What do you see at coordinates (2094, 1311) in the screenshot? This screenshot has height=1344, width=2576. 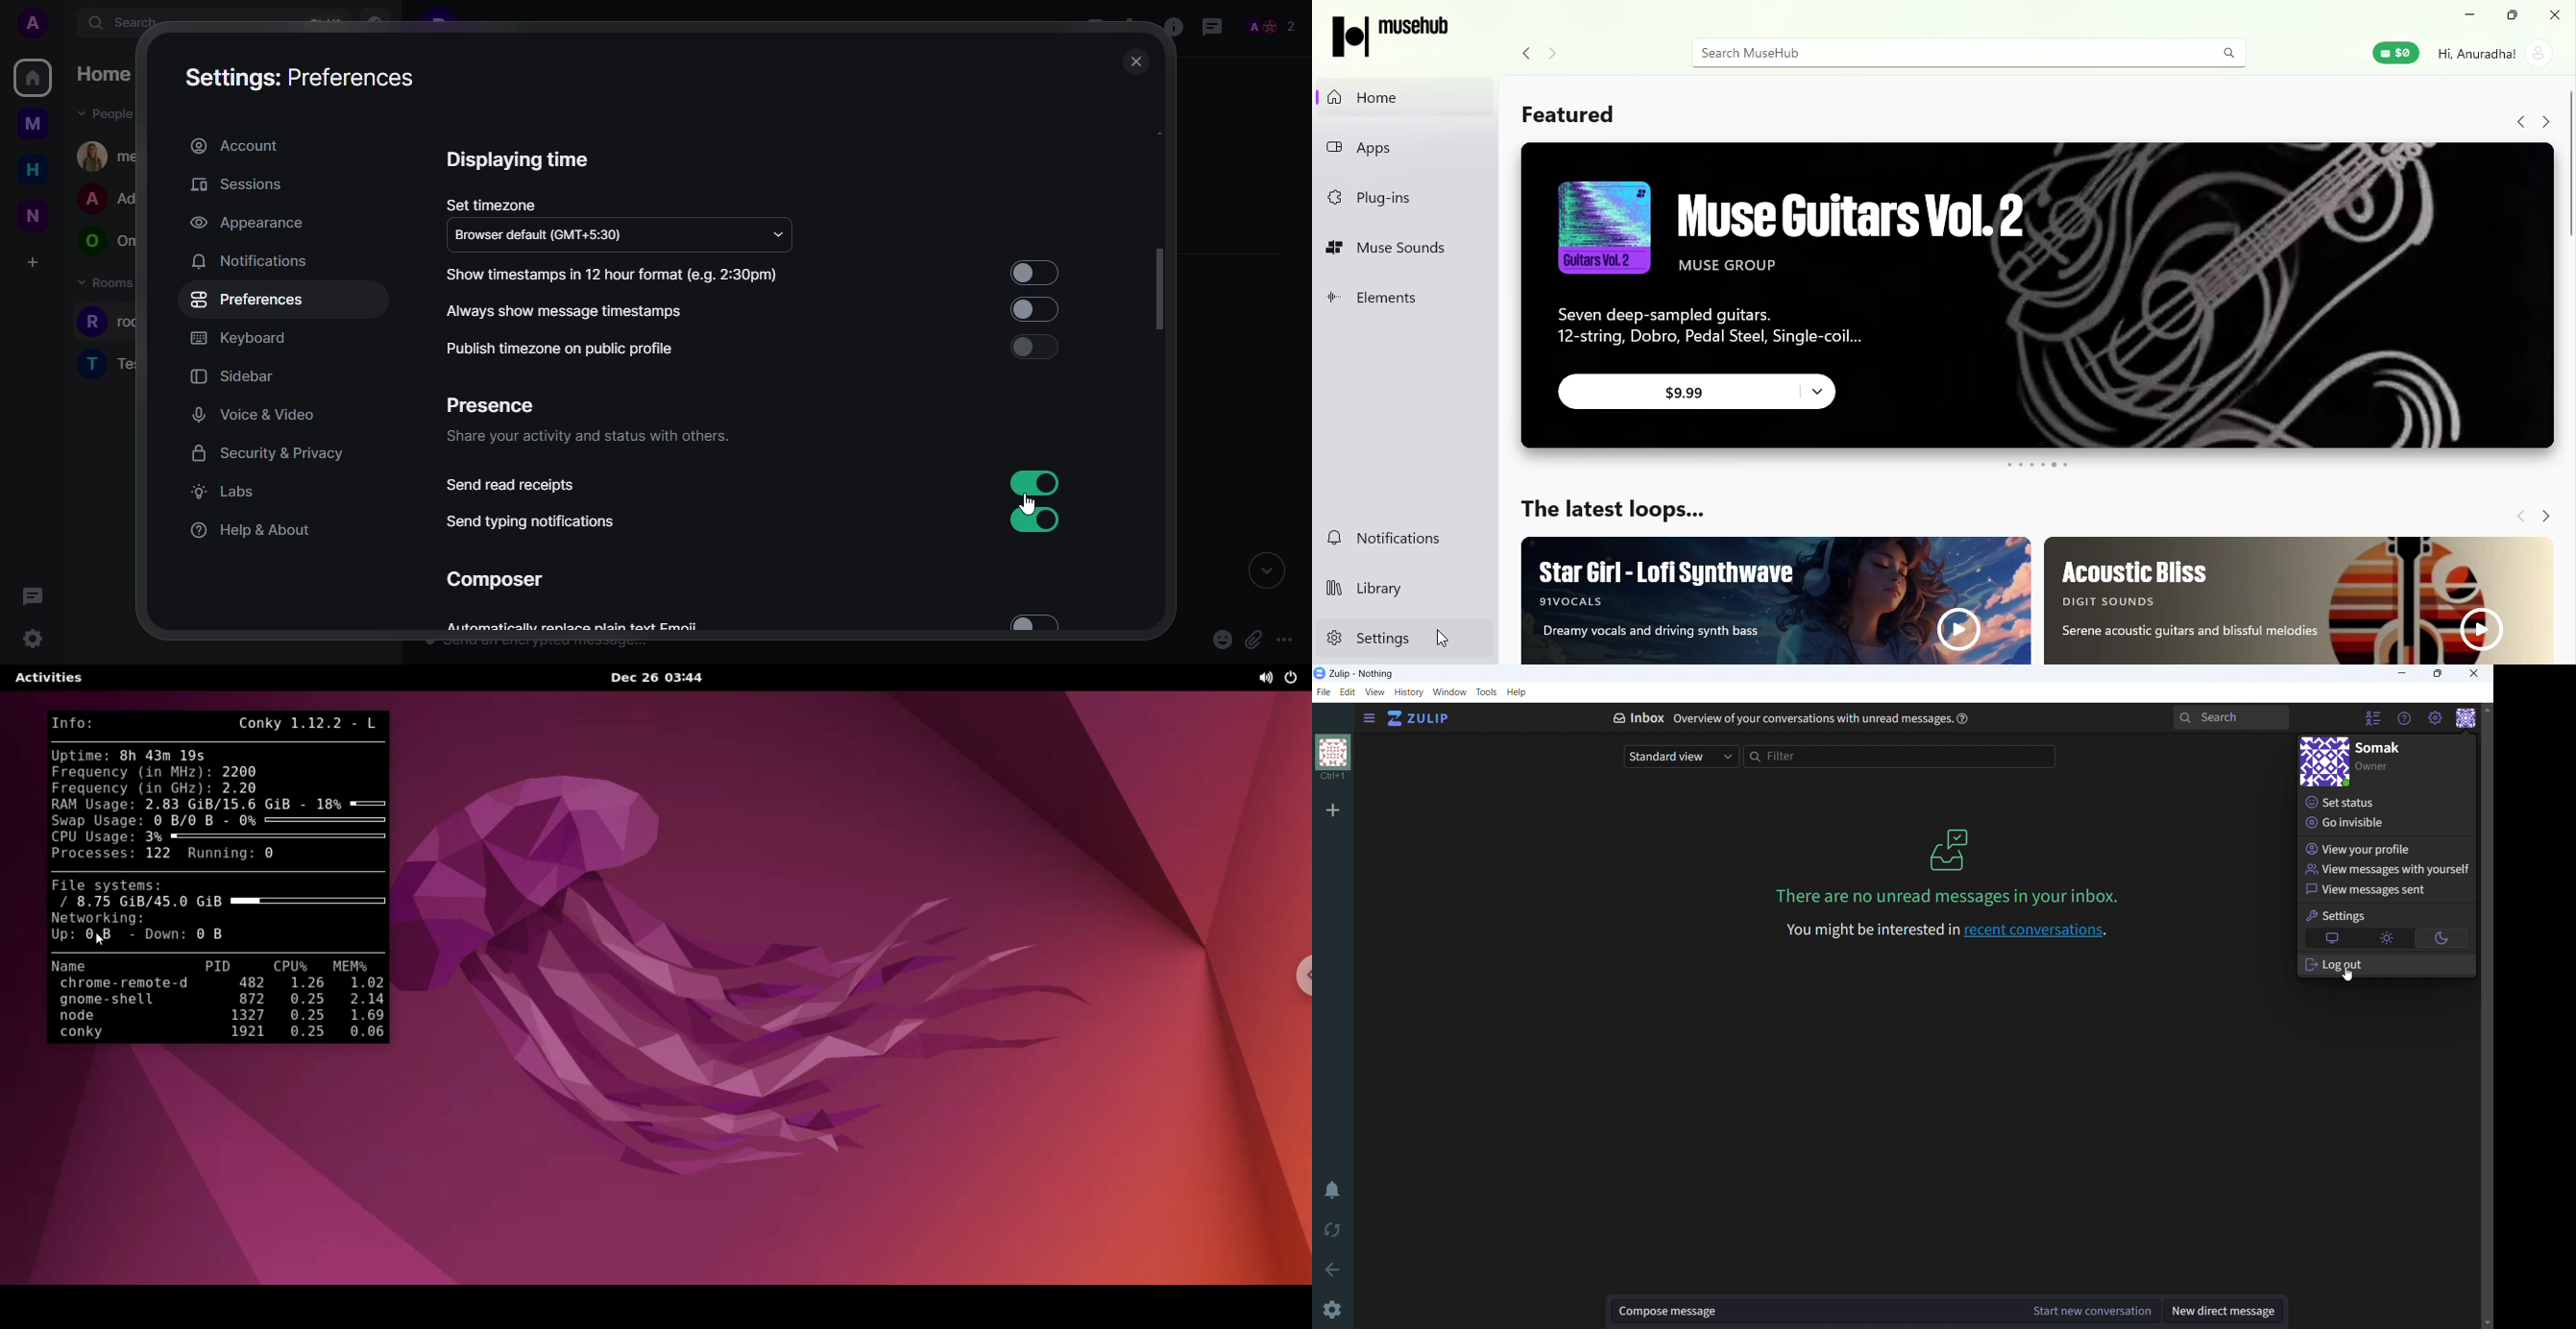 I see `start new conversation` at bounding box center [2094, 1311].